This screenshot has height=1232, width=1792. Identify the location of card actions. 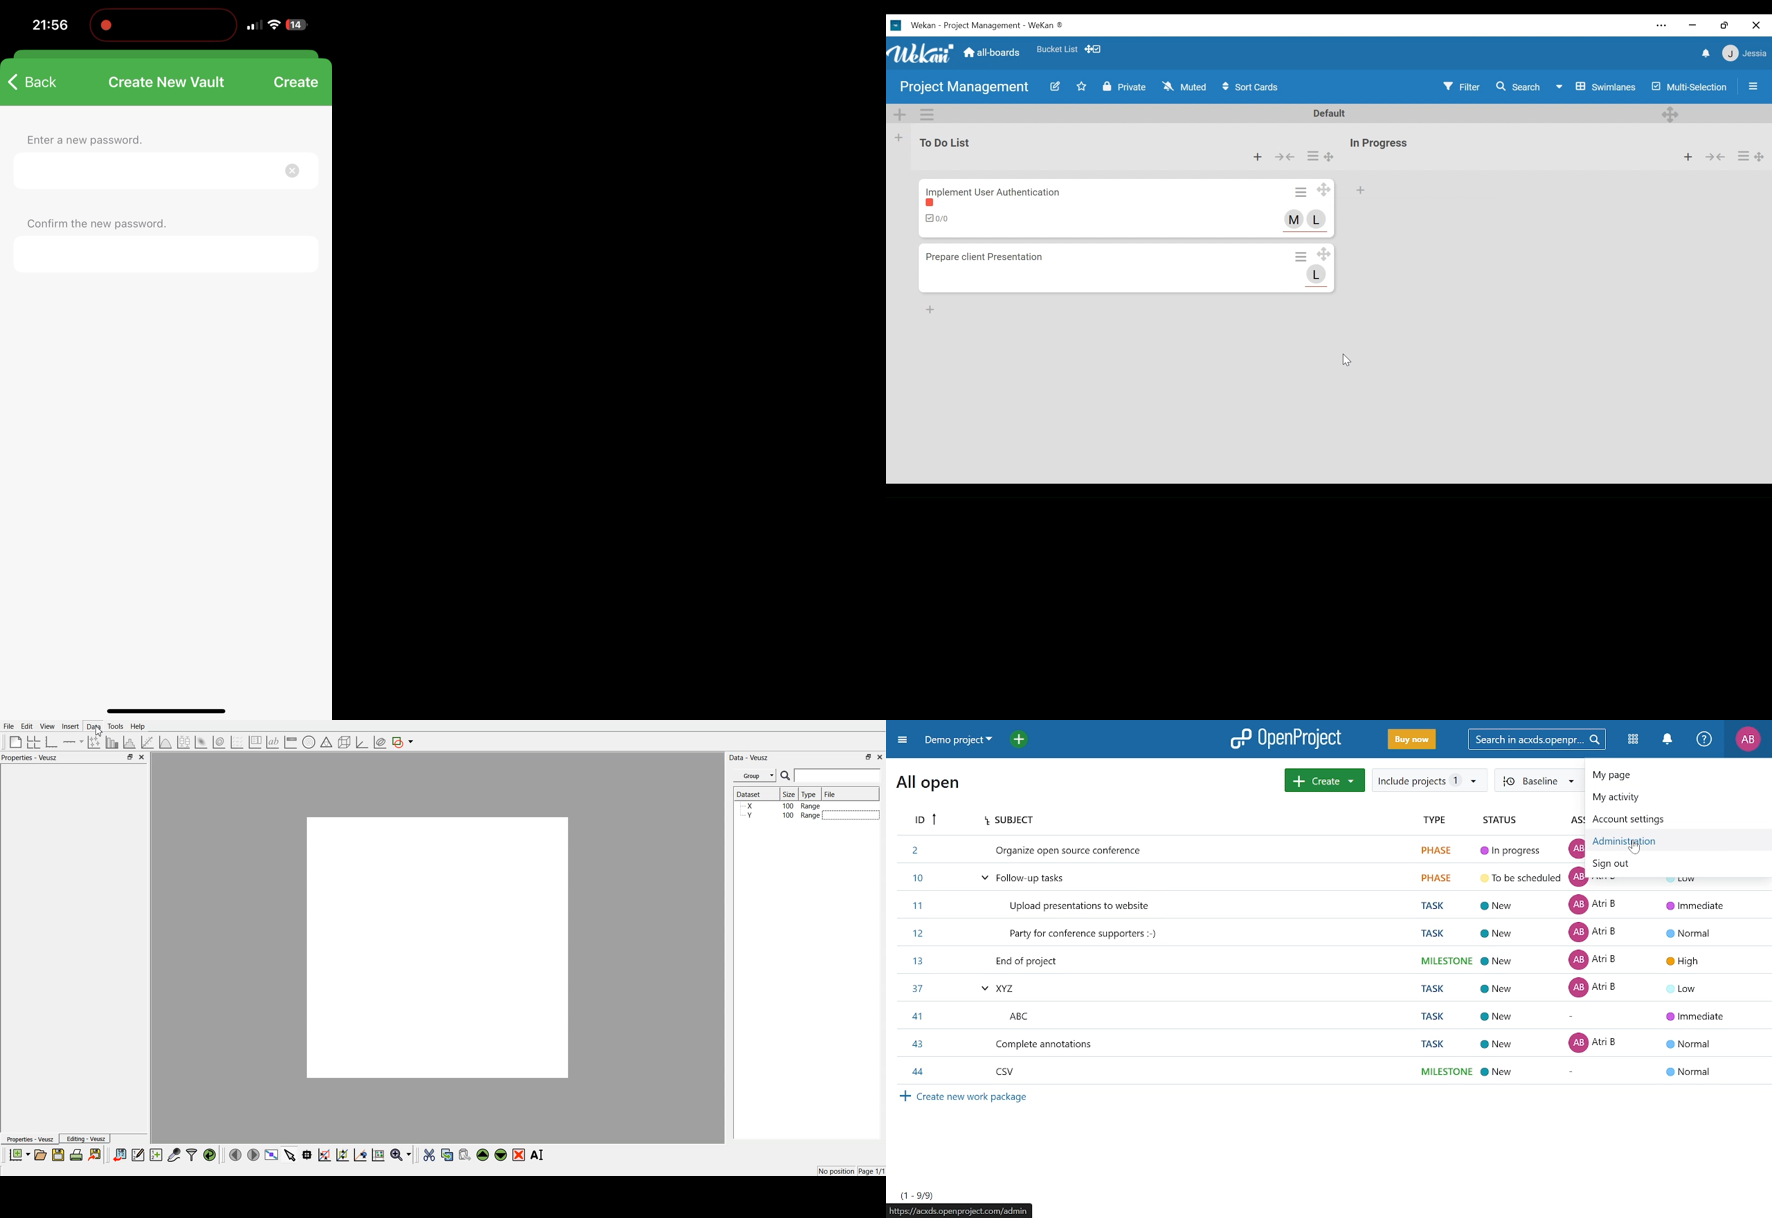
(1744, 156).